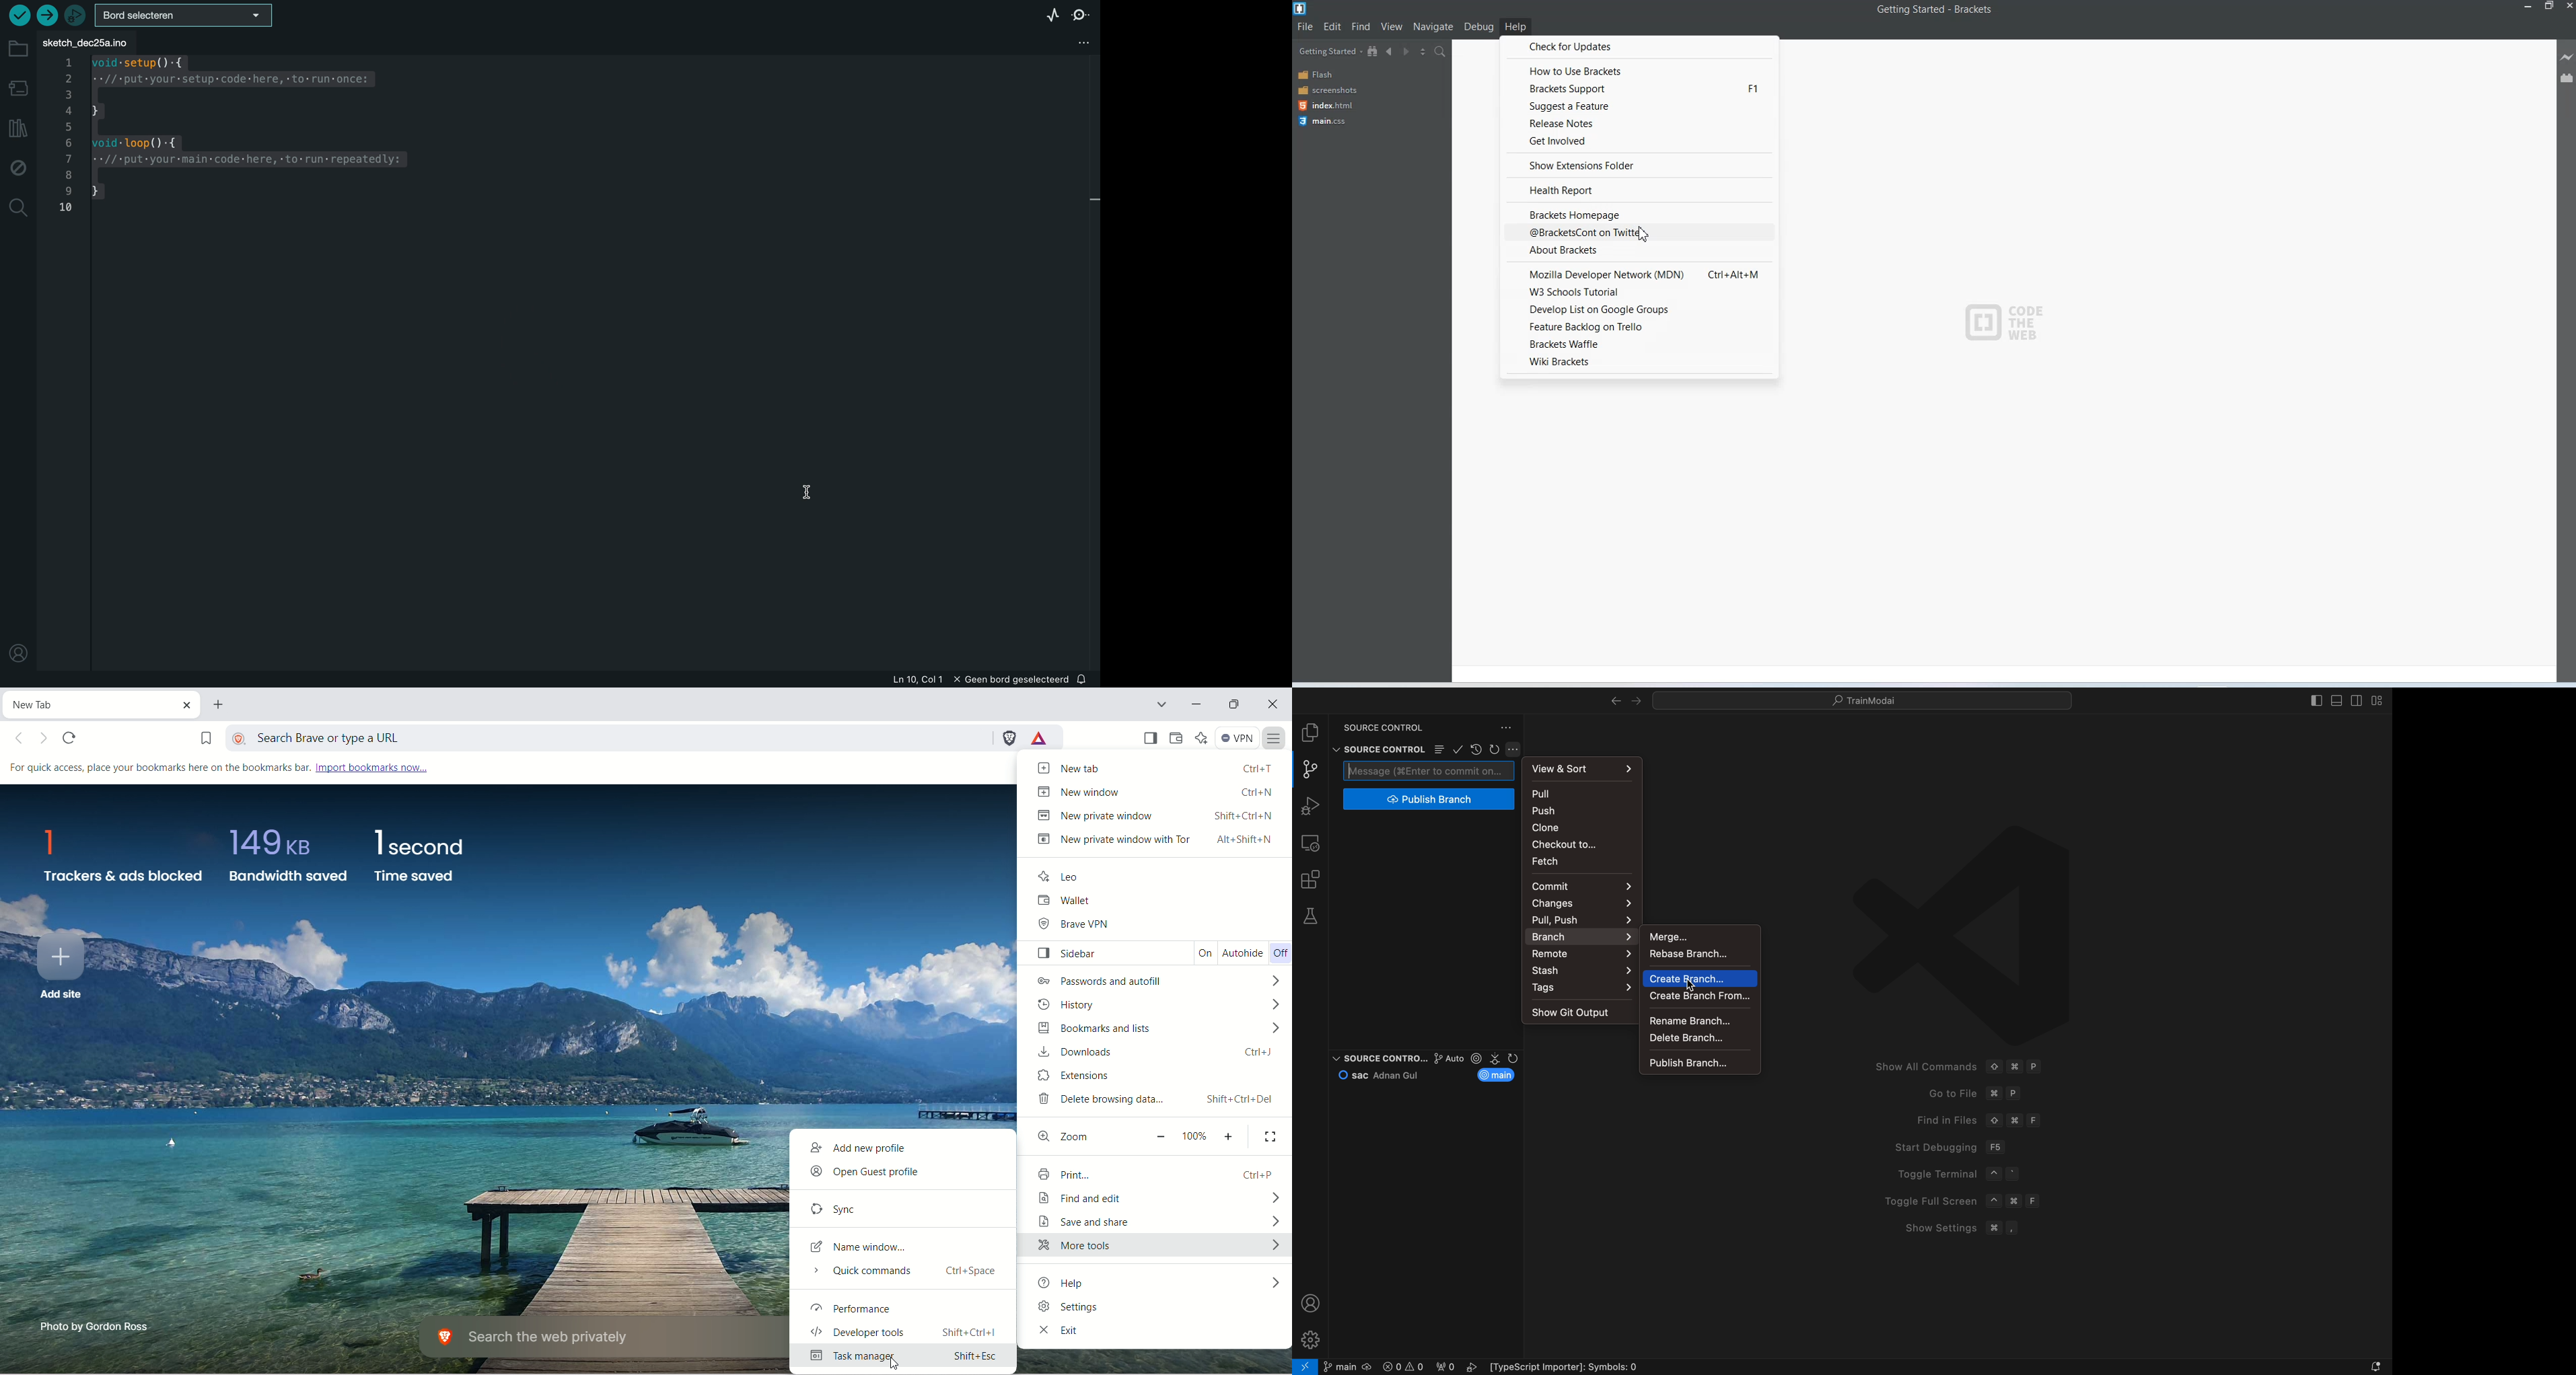  Describe the element at coordinates (1438, 1057) in the screenshot. I see `graph` at that location.